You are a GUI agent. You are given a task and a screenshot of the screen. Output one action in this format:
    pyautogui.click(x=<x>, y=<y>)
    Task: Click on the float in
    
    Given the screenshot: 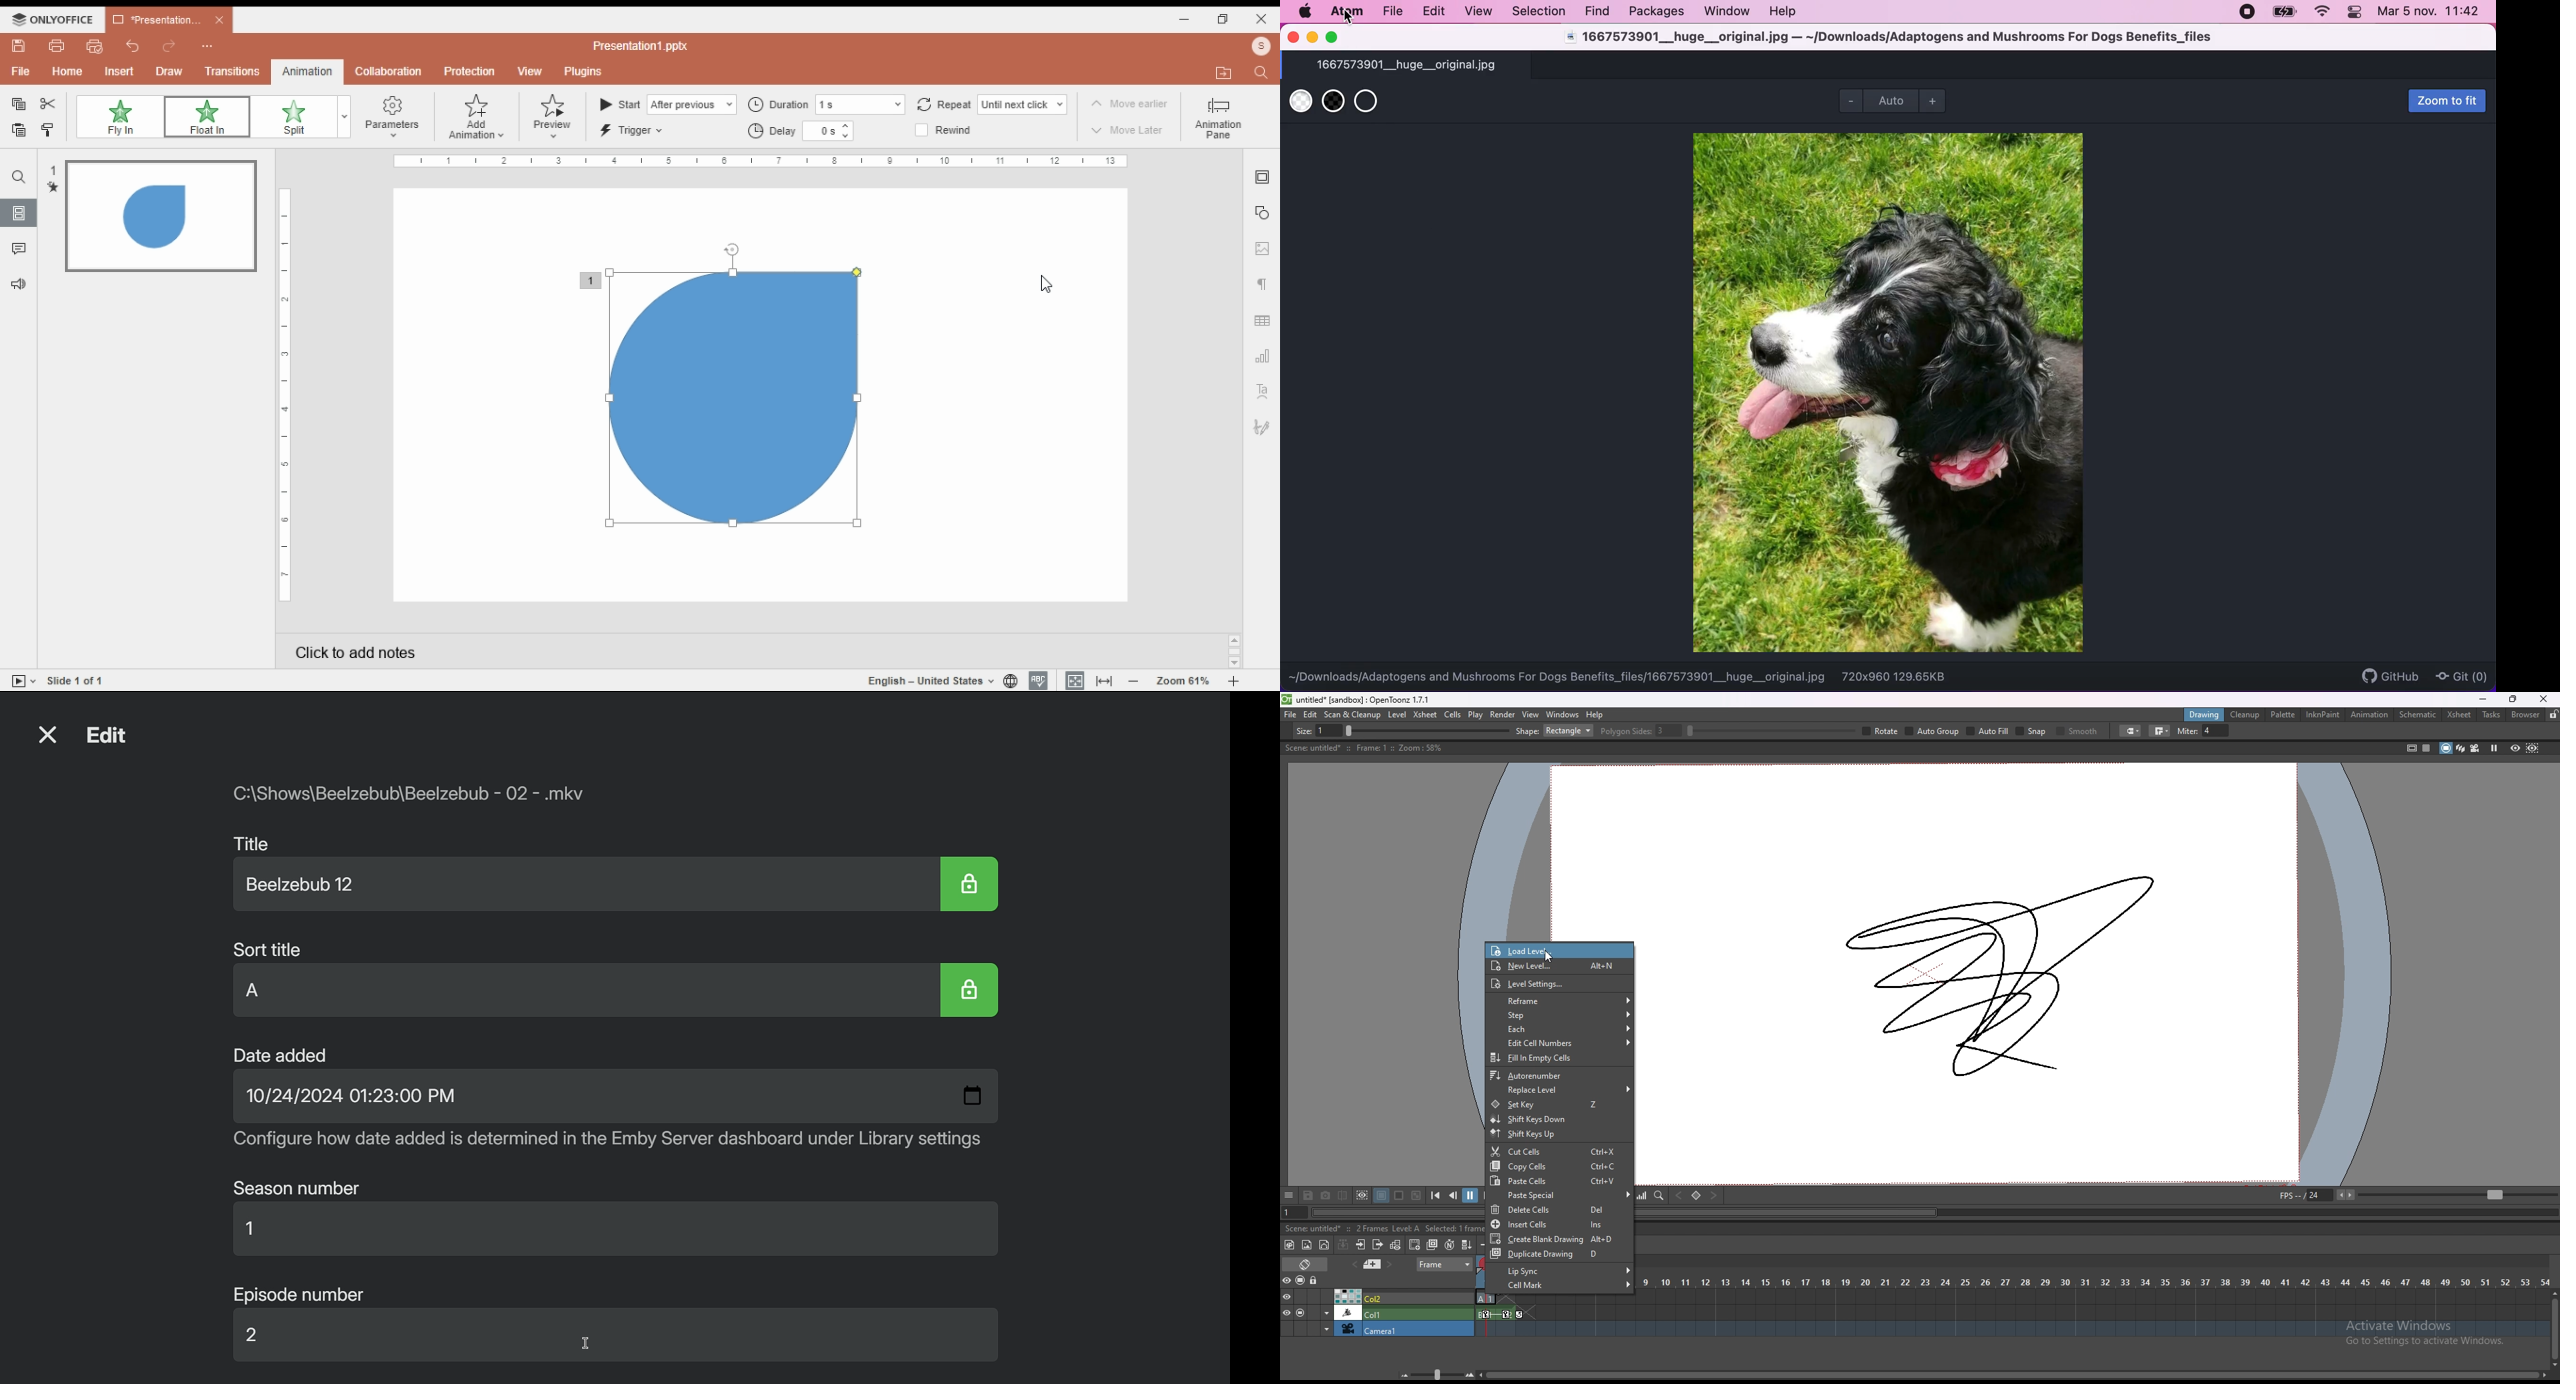 What is the action you would take?
    pyautogui.click(x=206, y=118)
    